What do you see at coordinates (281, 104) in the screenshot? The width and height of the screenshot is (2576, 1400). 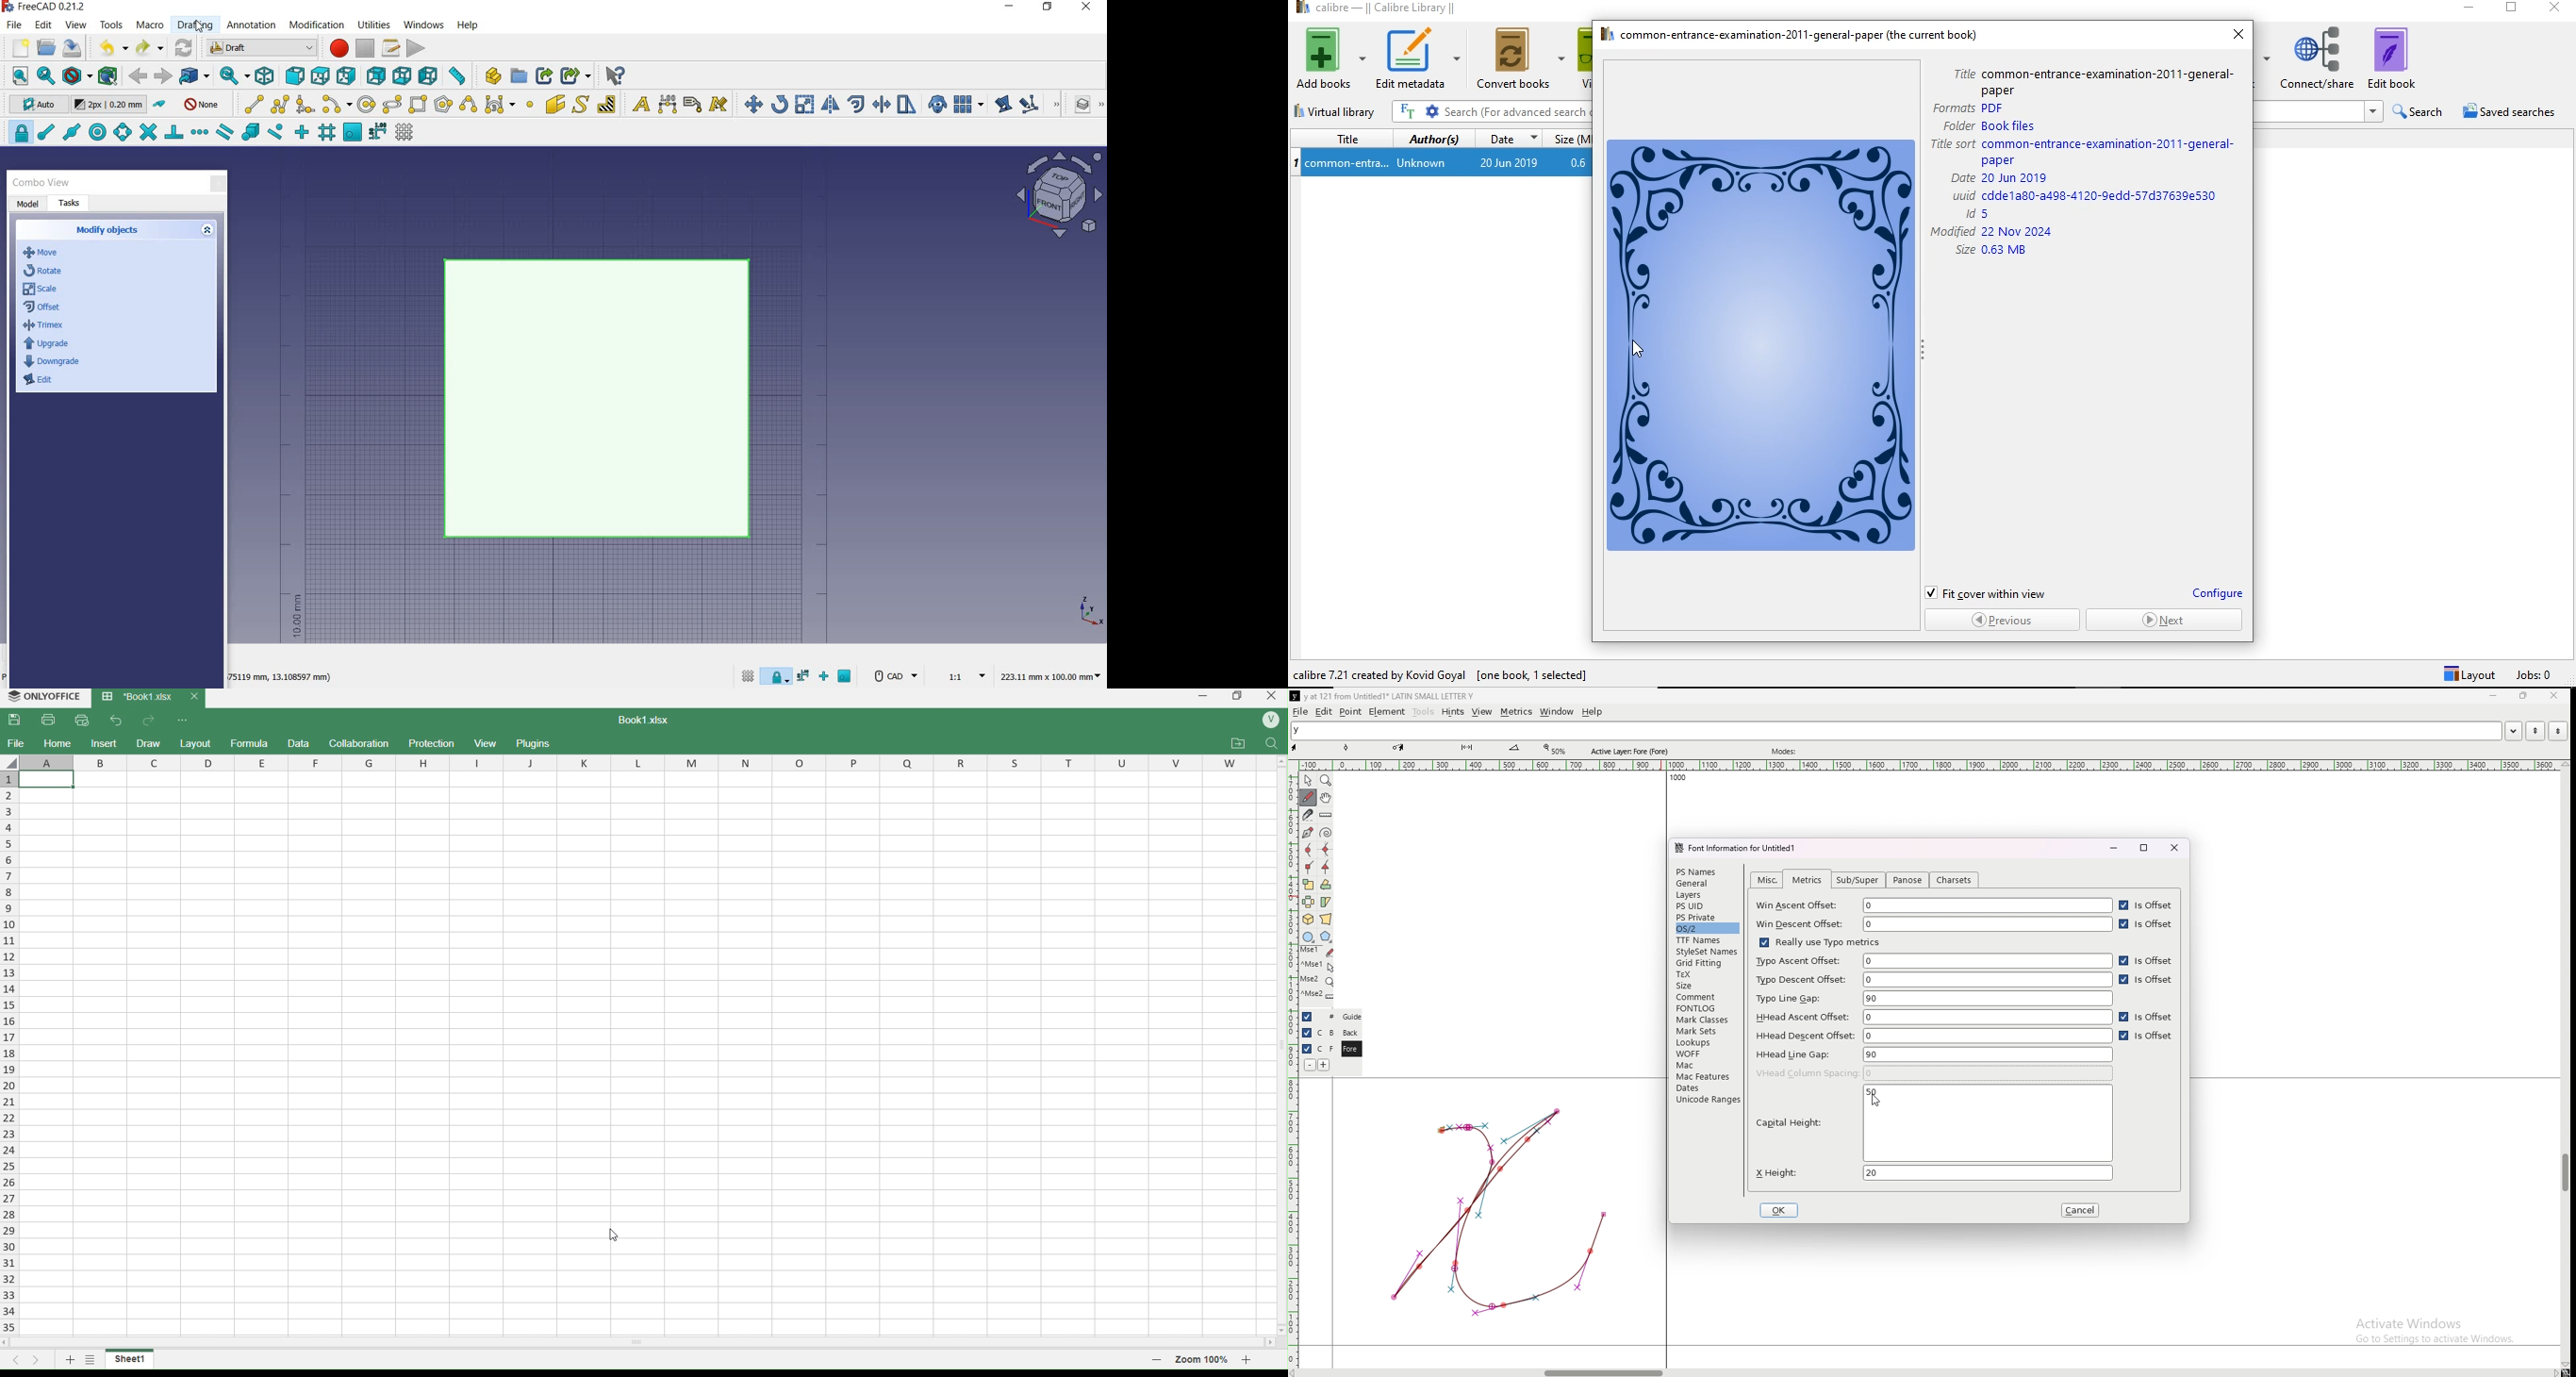 I see `polyline` at bounding box center [281, 104].